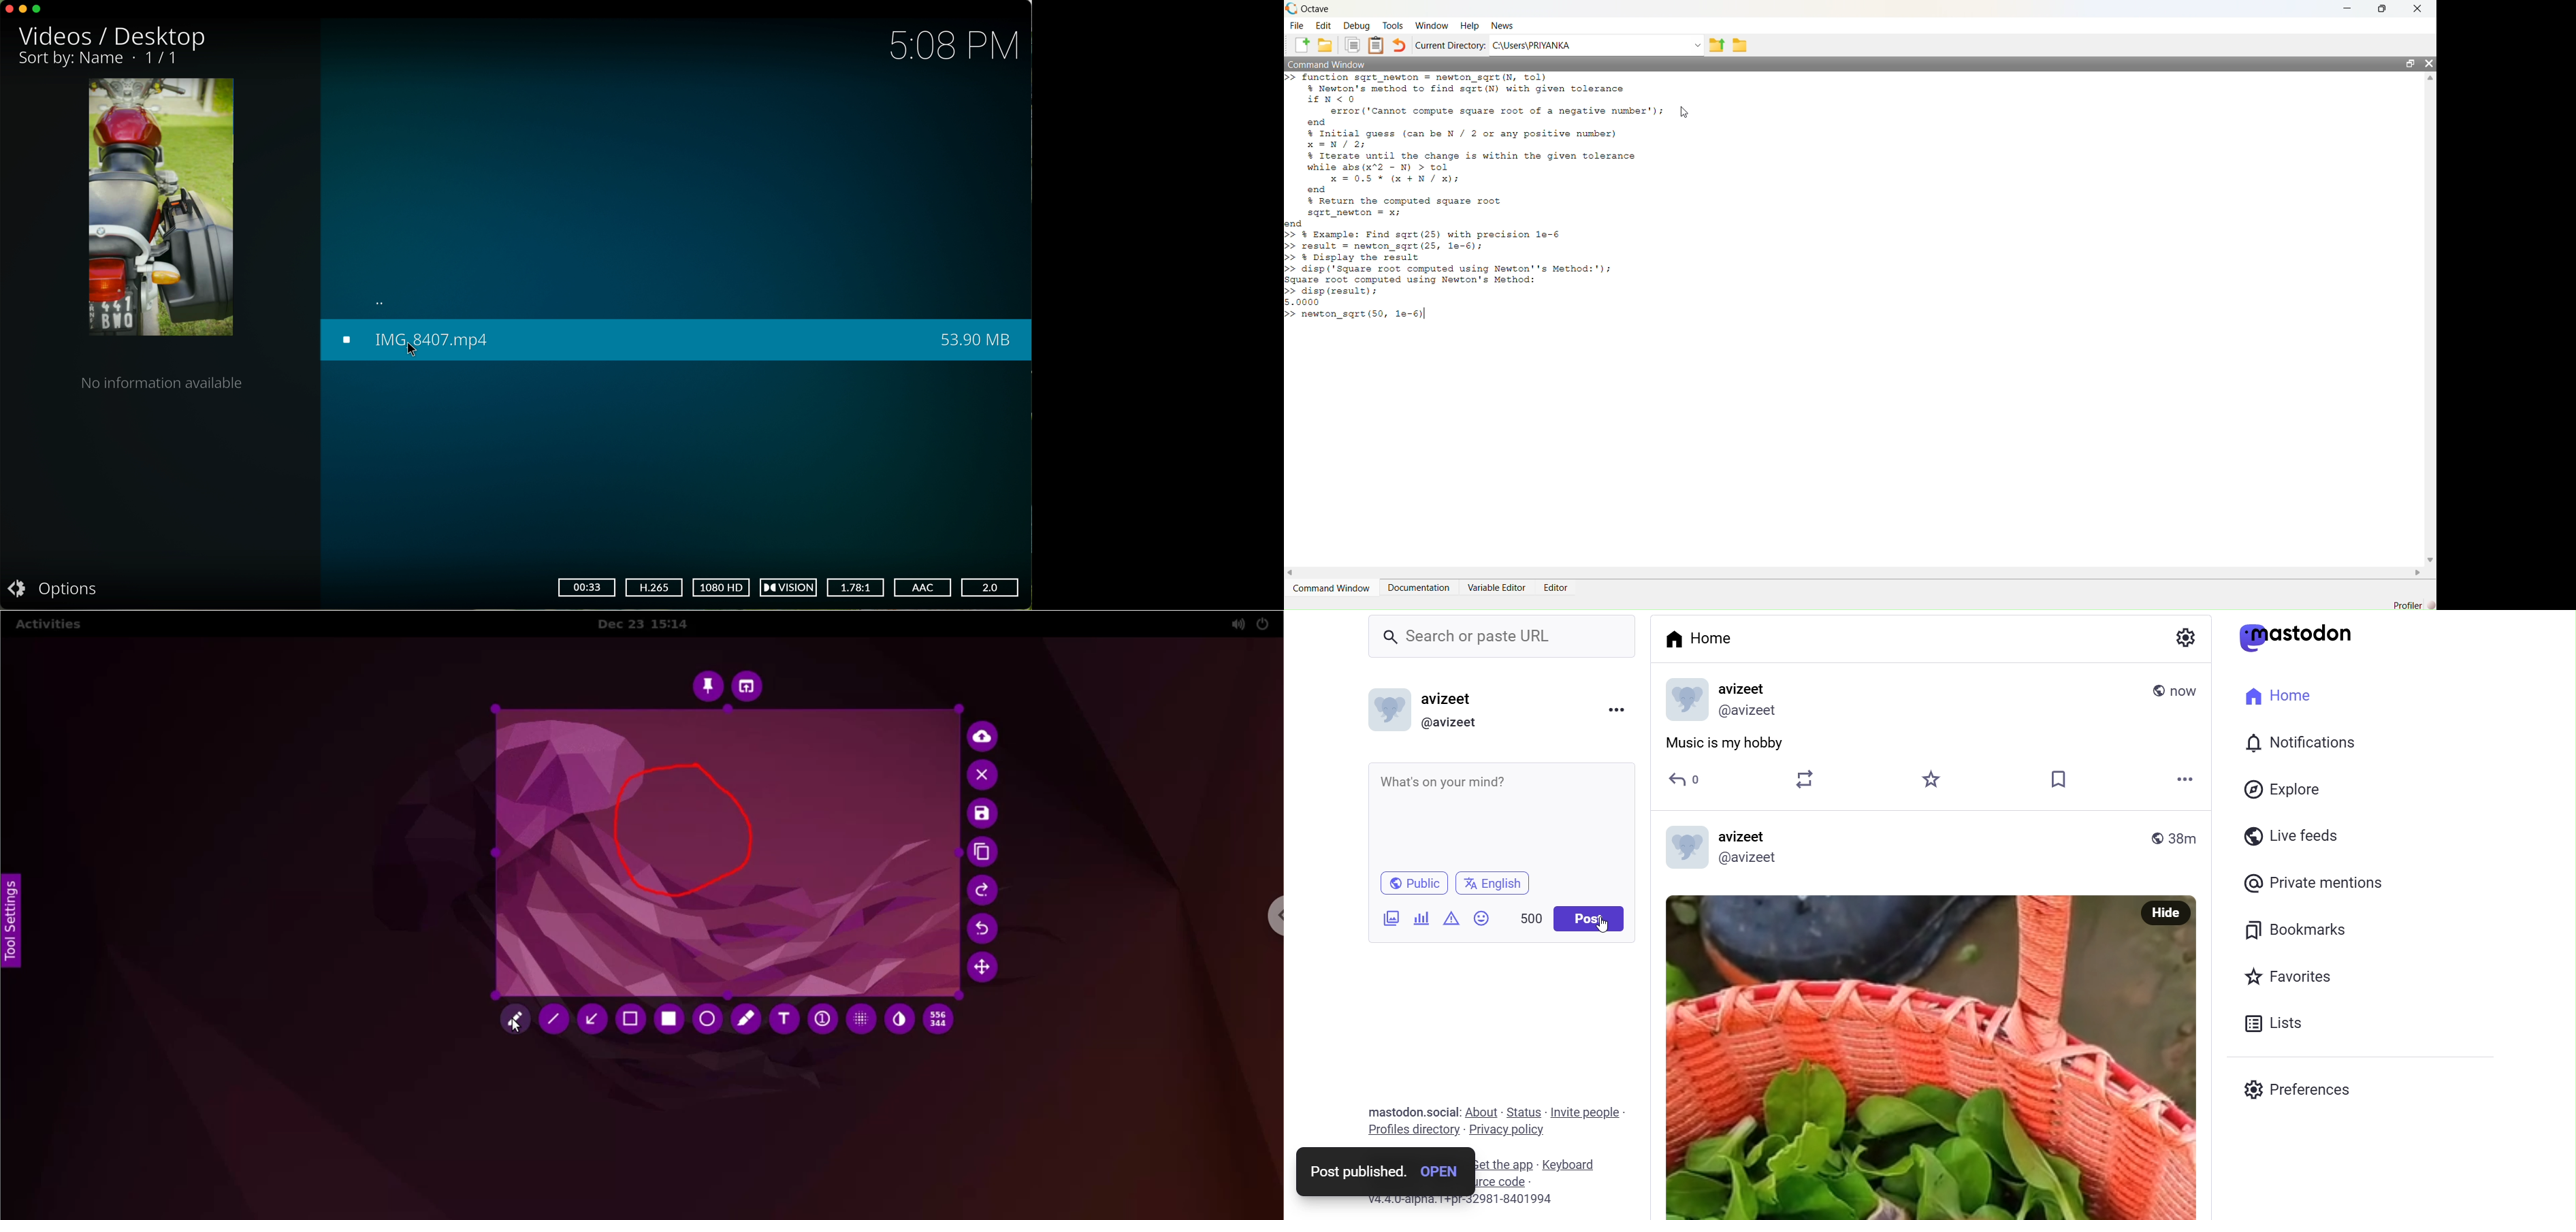 Image resolution: width=2576 pixels, height=1232 pixels. I want to click on Home, so click(1706, 641).